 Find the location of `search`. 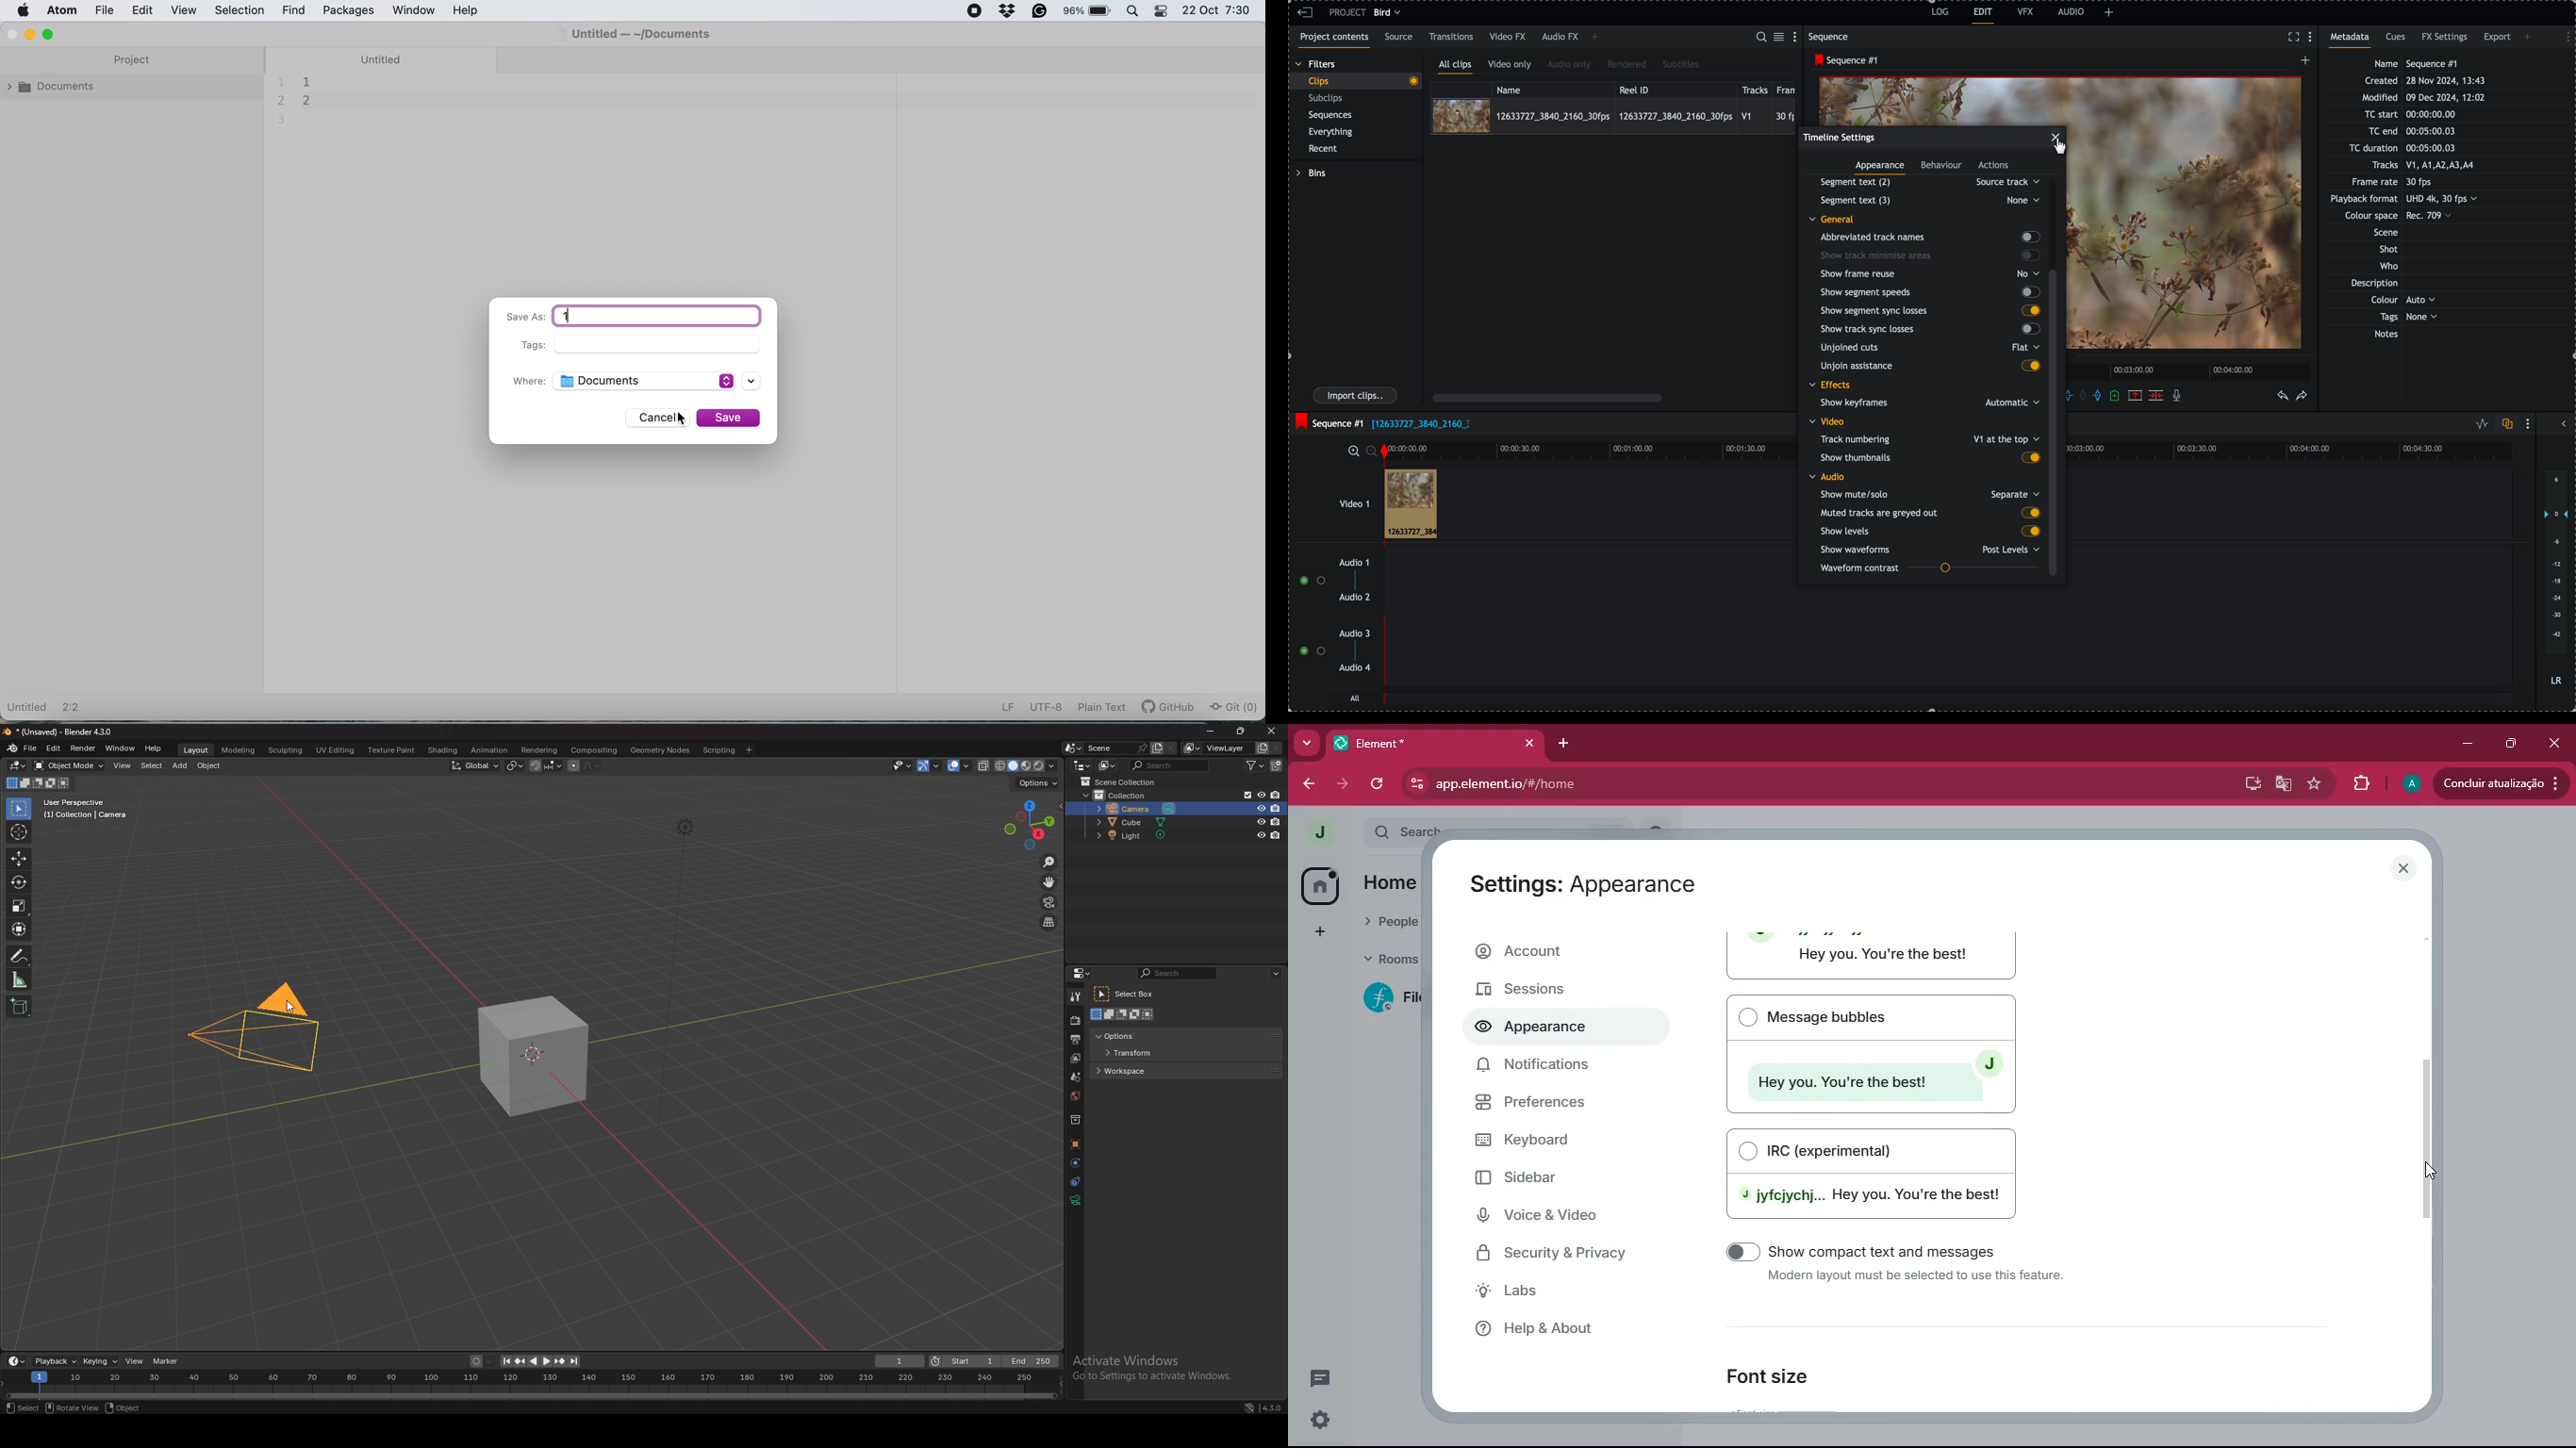

search is located at coordinates (1169, 765).